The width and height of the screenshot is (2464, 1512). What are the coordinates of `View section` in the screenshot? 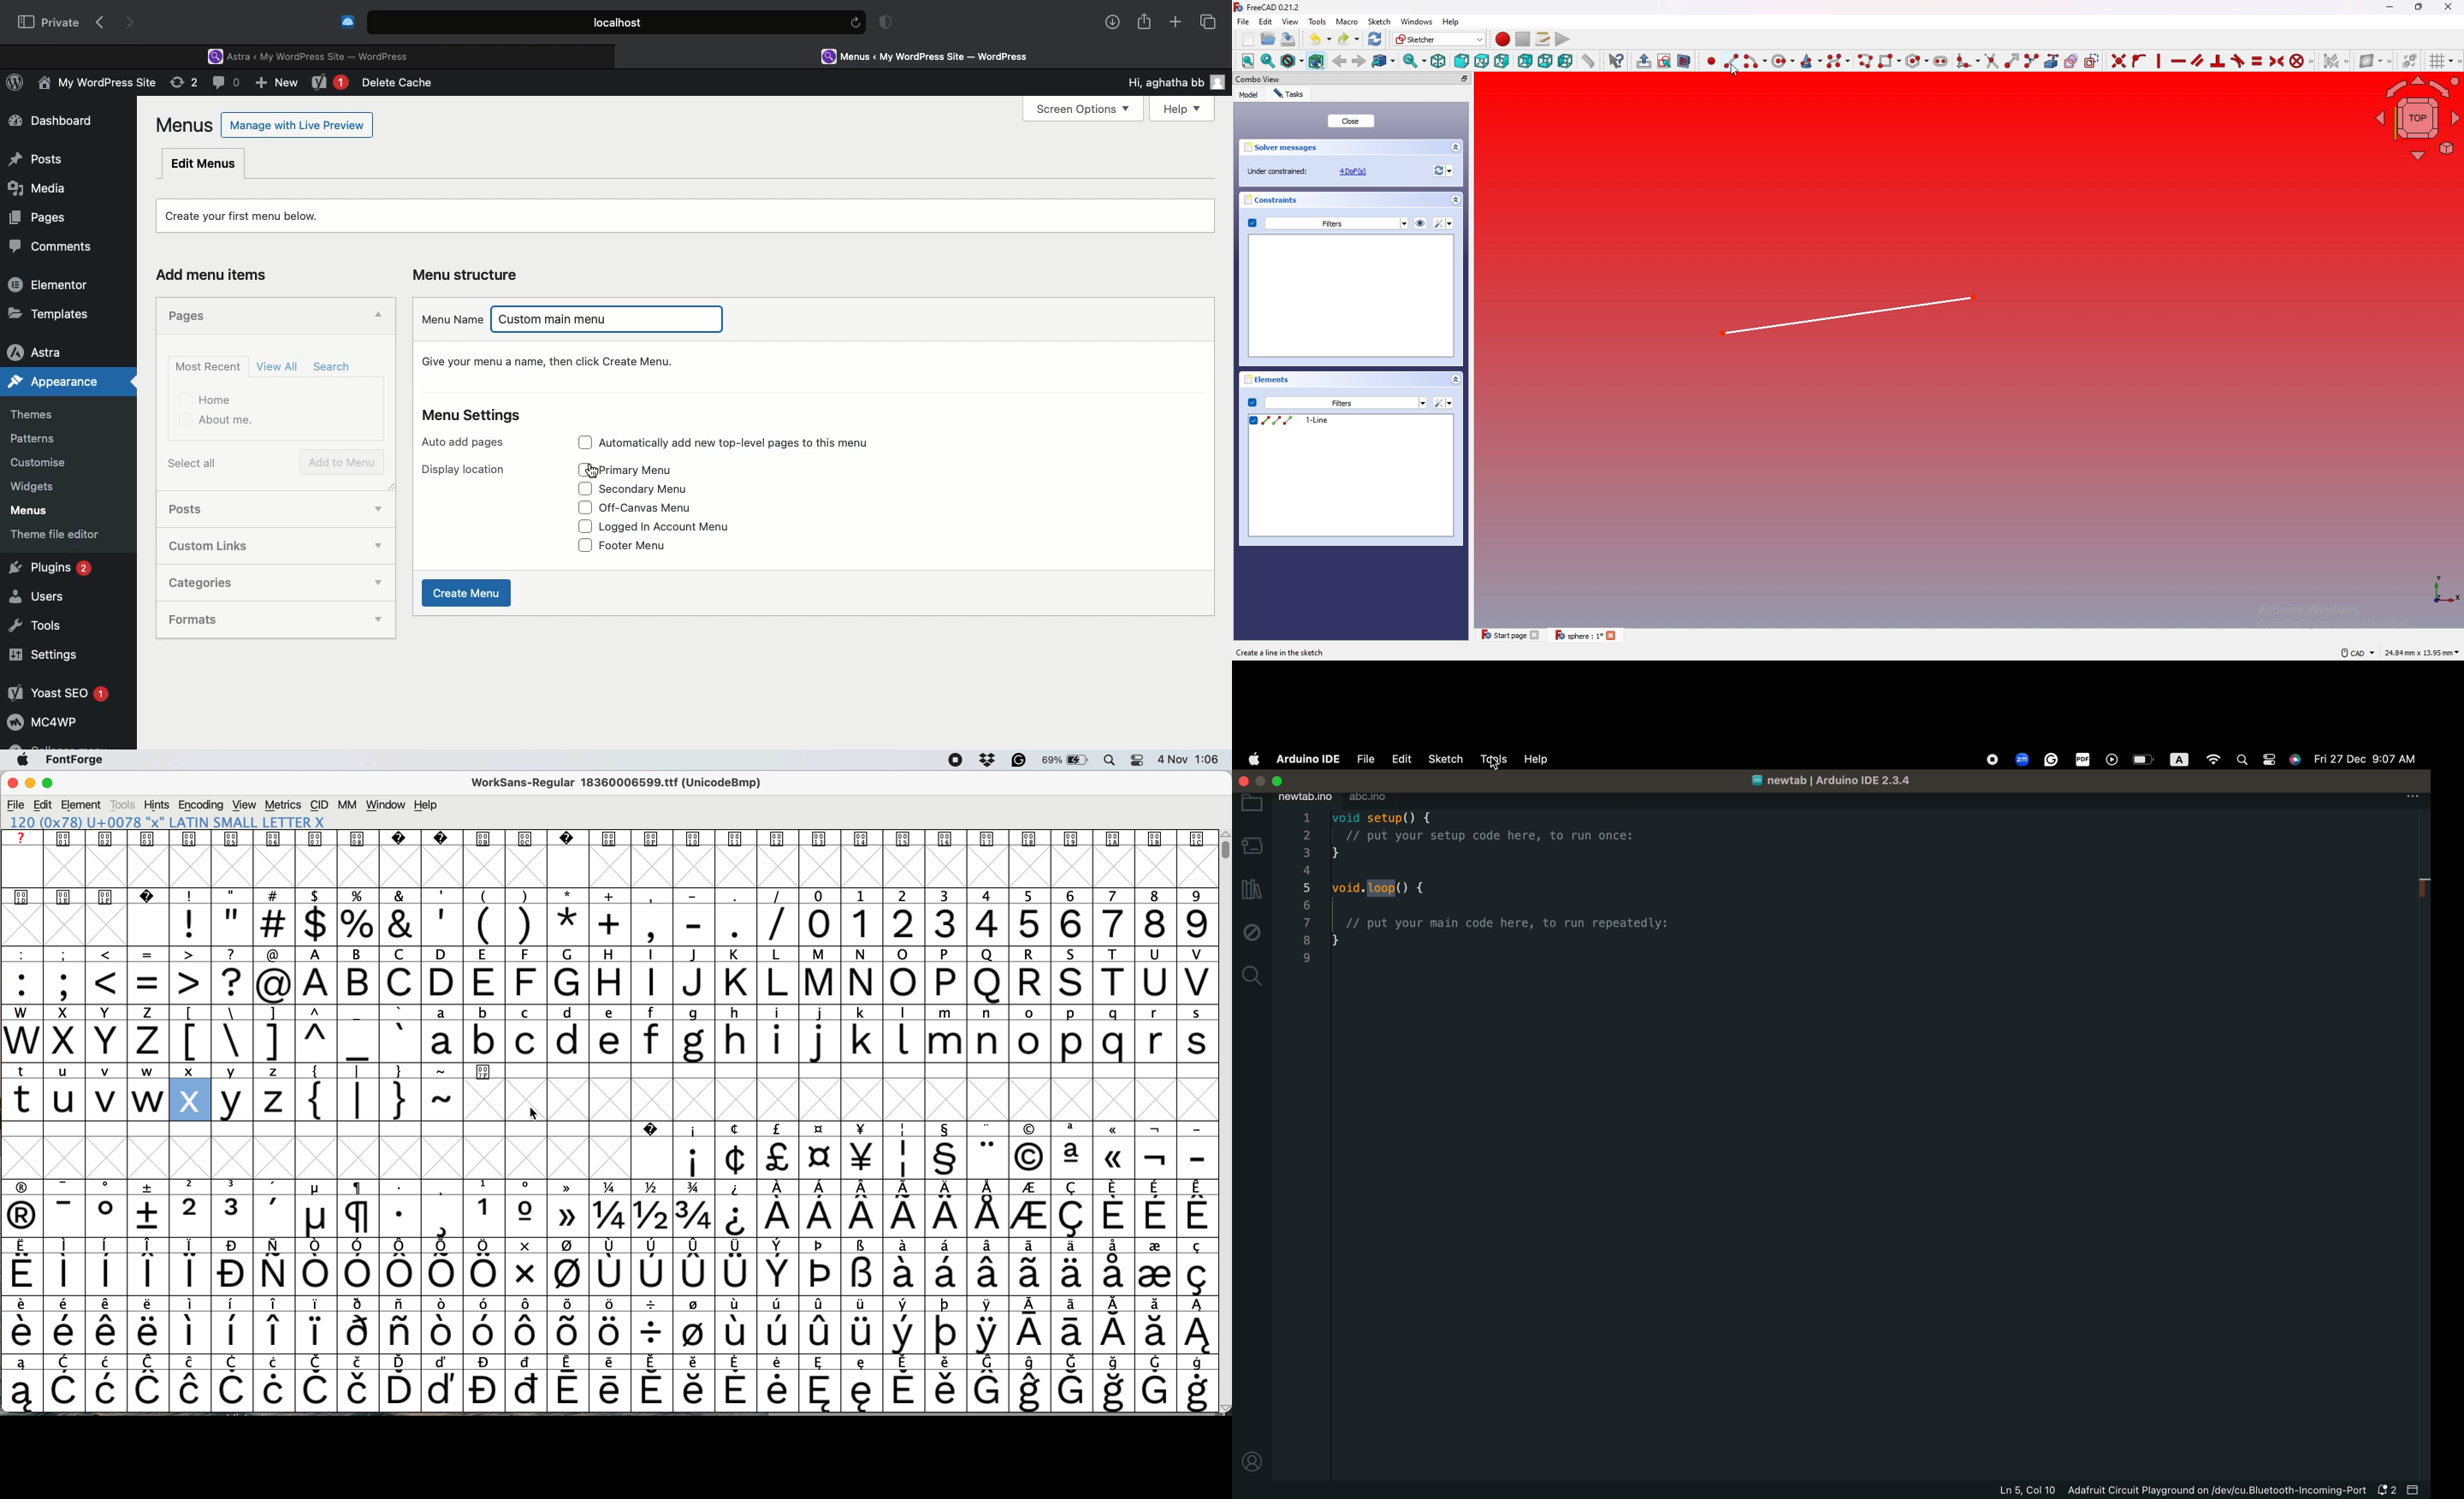 It's located at (1684, 60).